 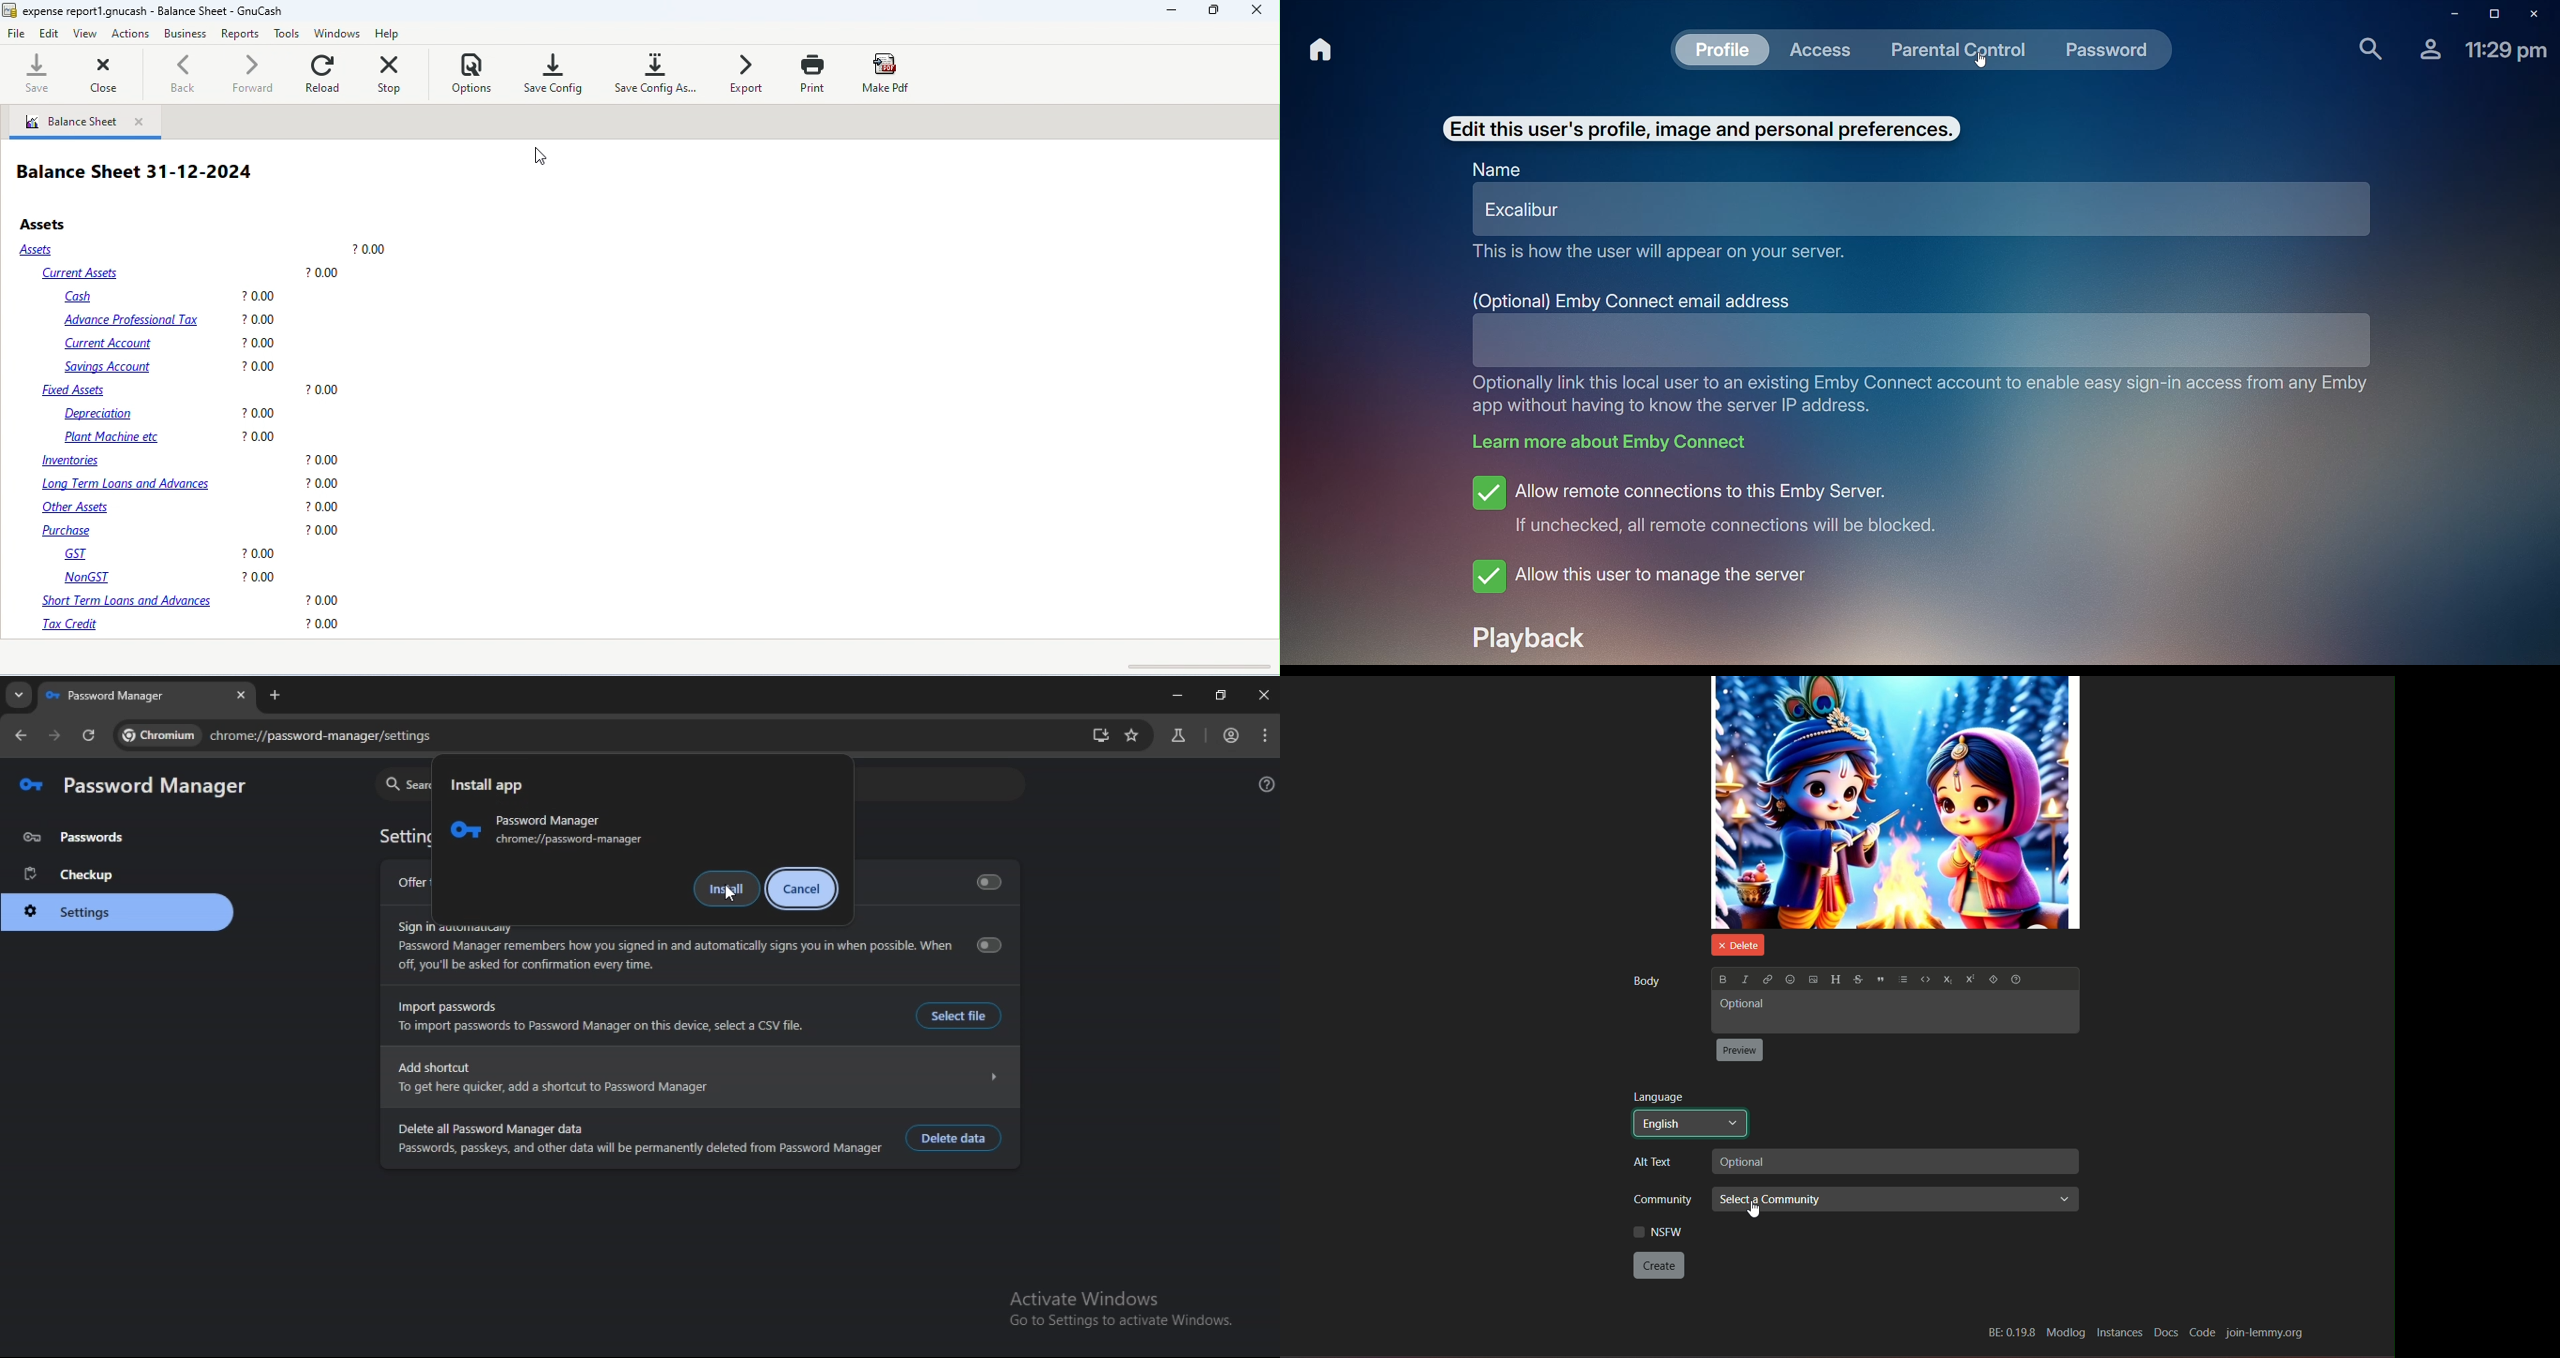 I want to click on install, so click(x=728, y=888).